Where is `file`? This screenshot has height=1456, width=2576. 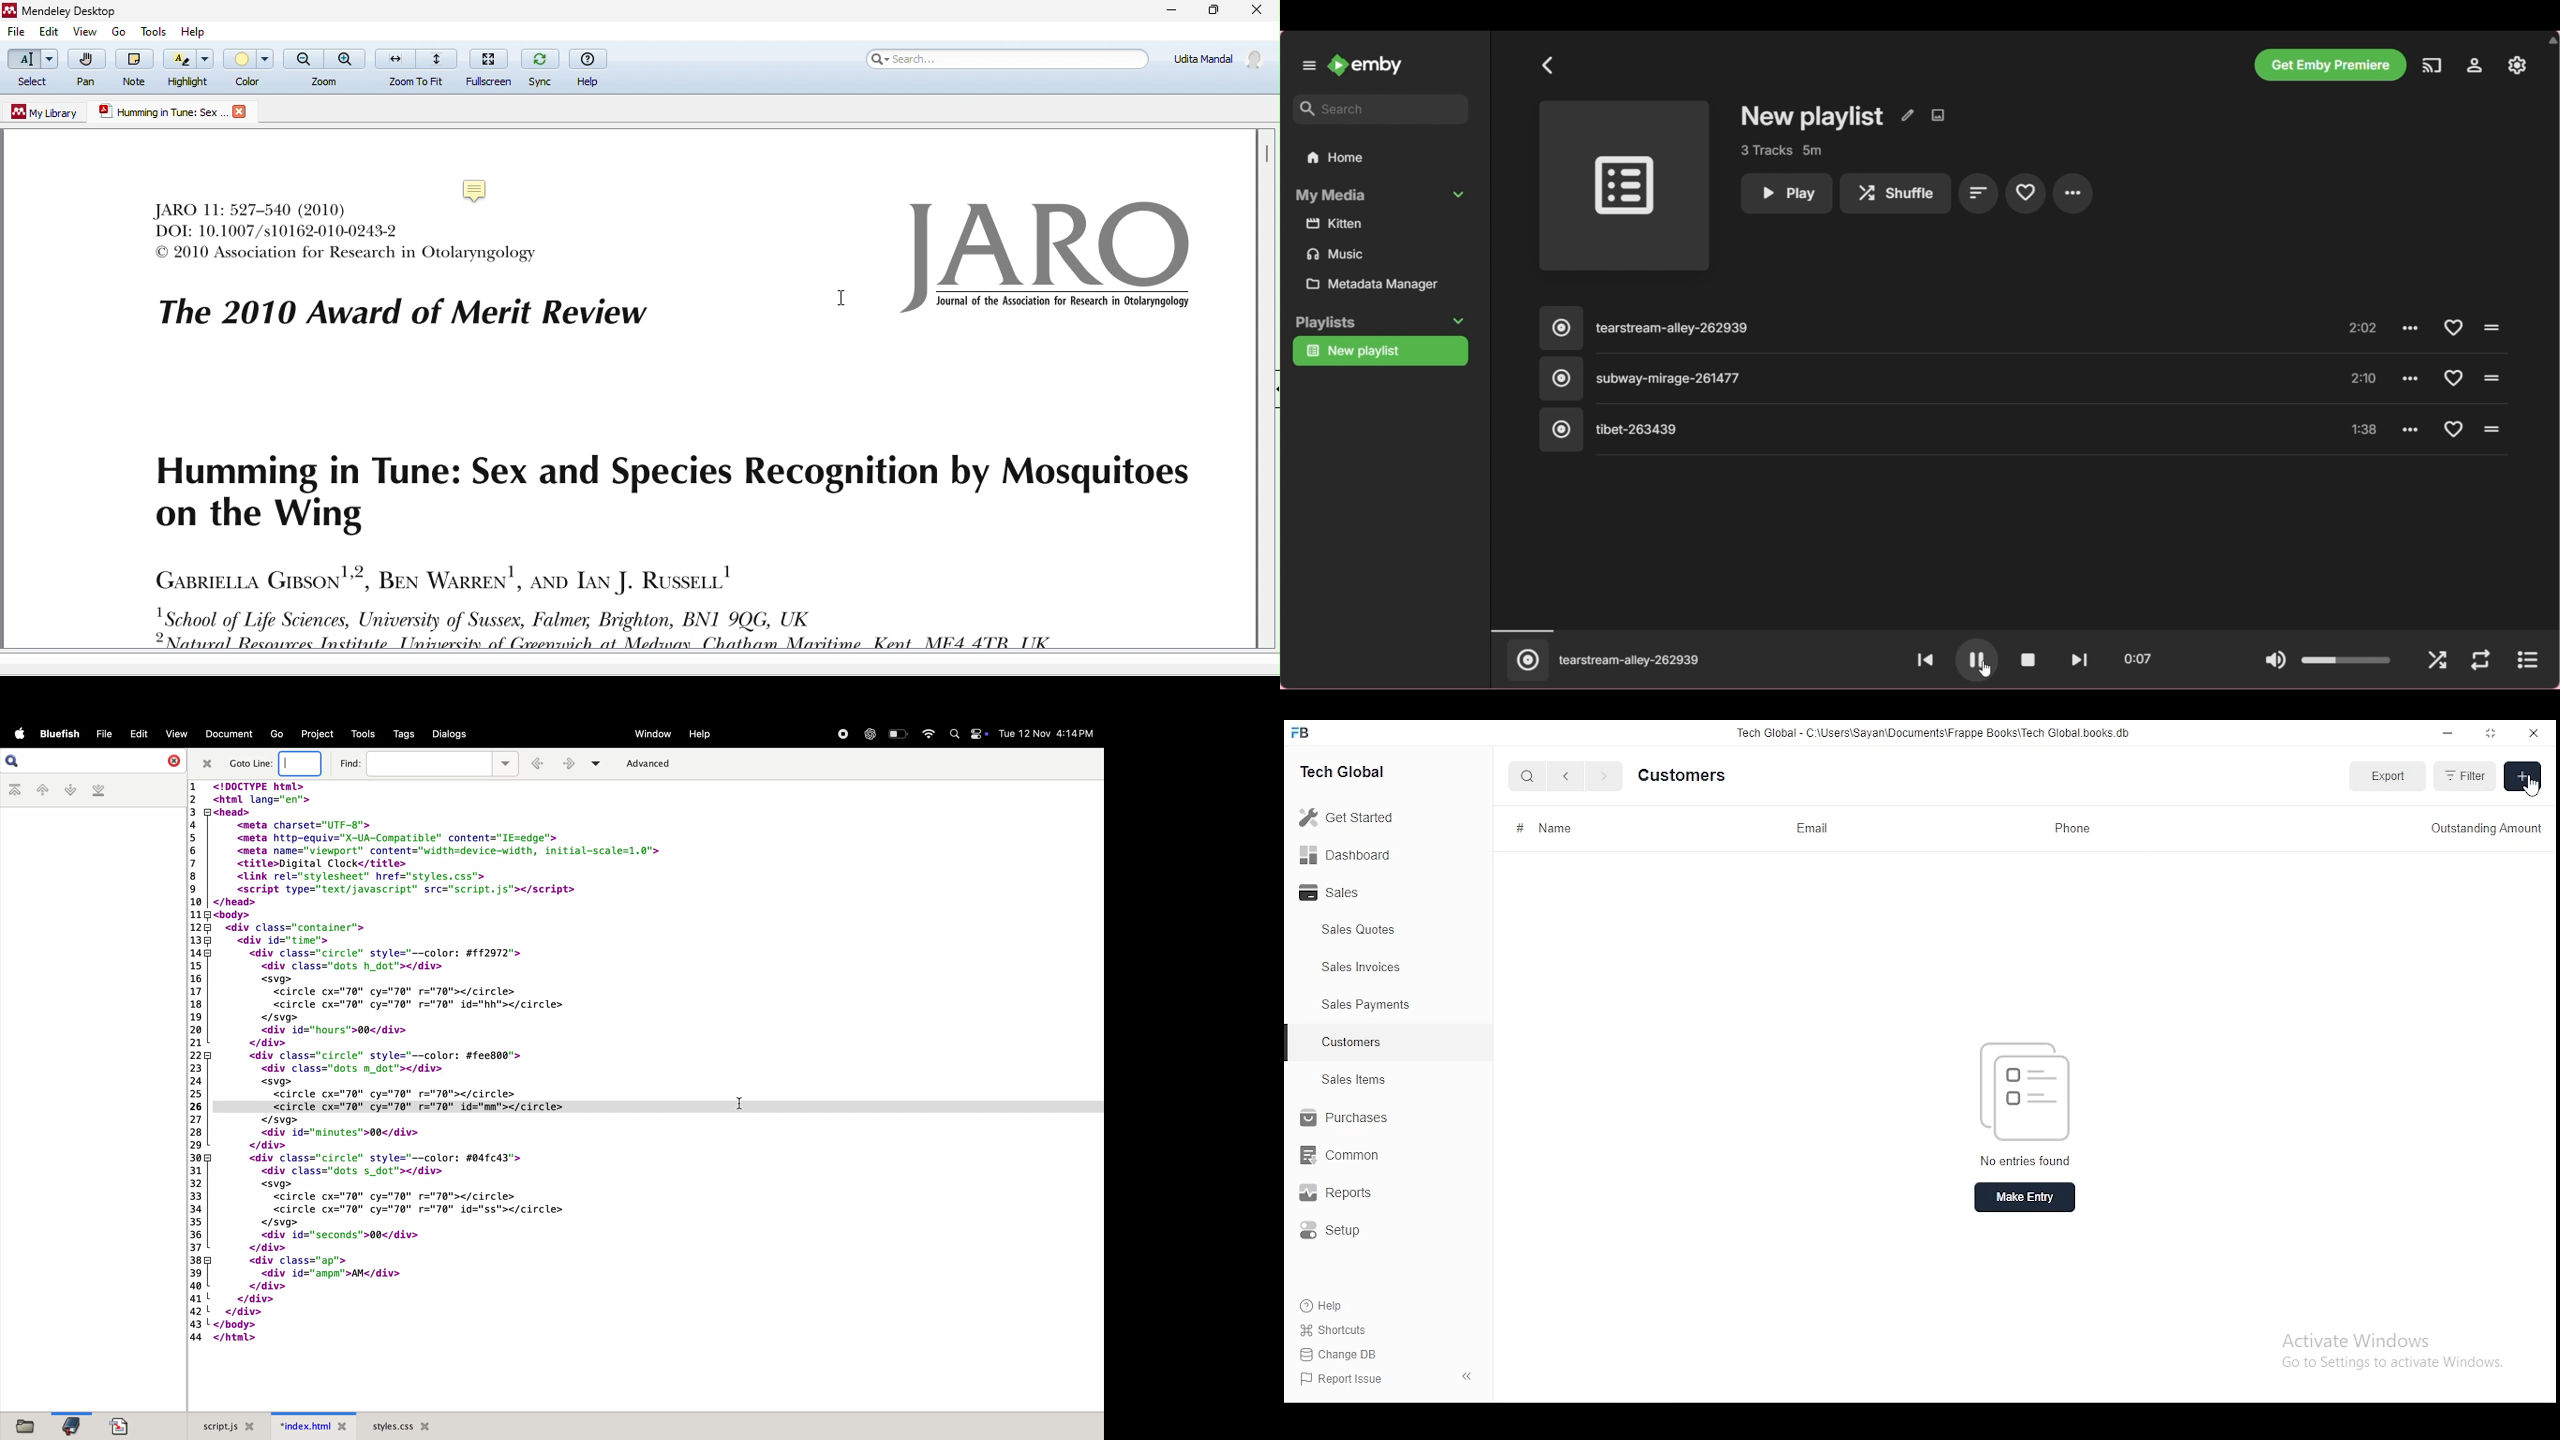
file is located at coordinates (18, 34).